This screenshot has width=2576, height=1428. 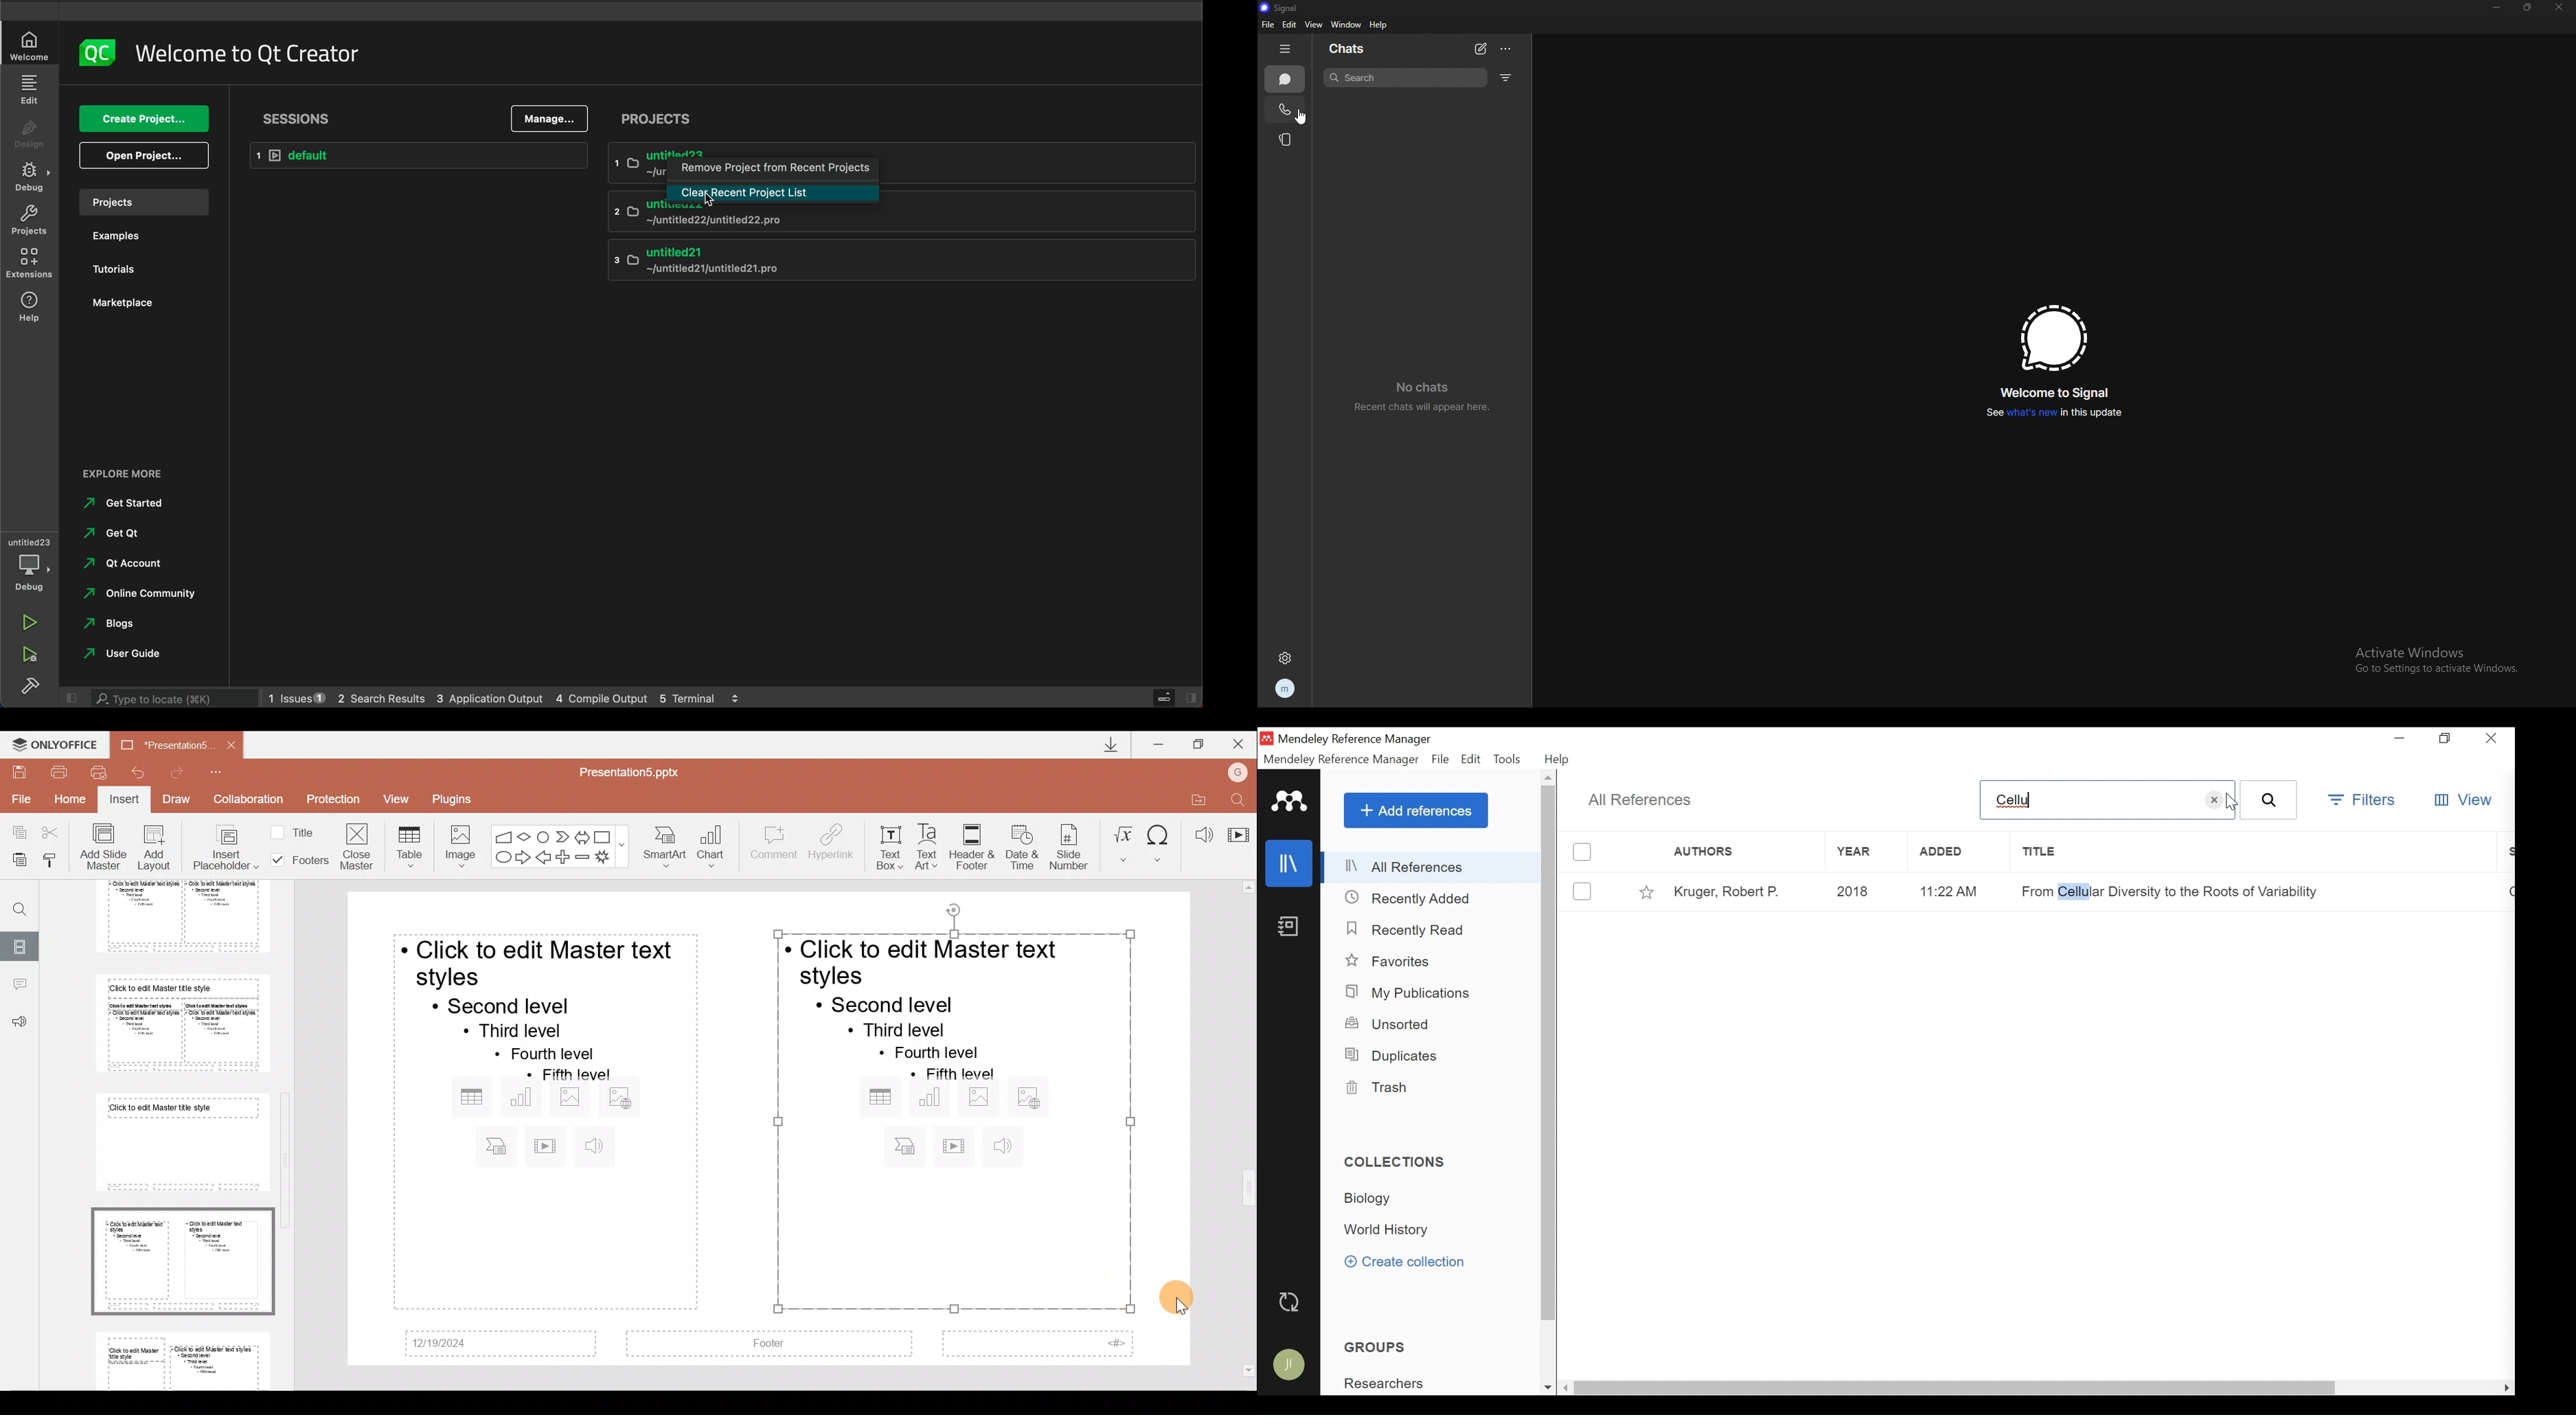 I want to click on no chats recent chats will appear here, so click(x=1423, y=397).